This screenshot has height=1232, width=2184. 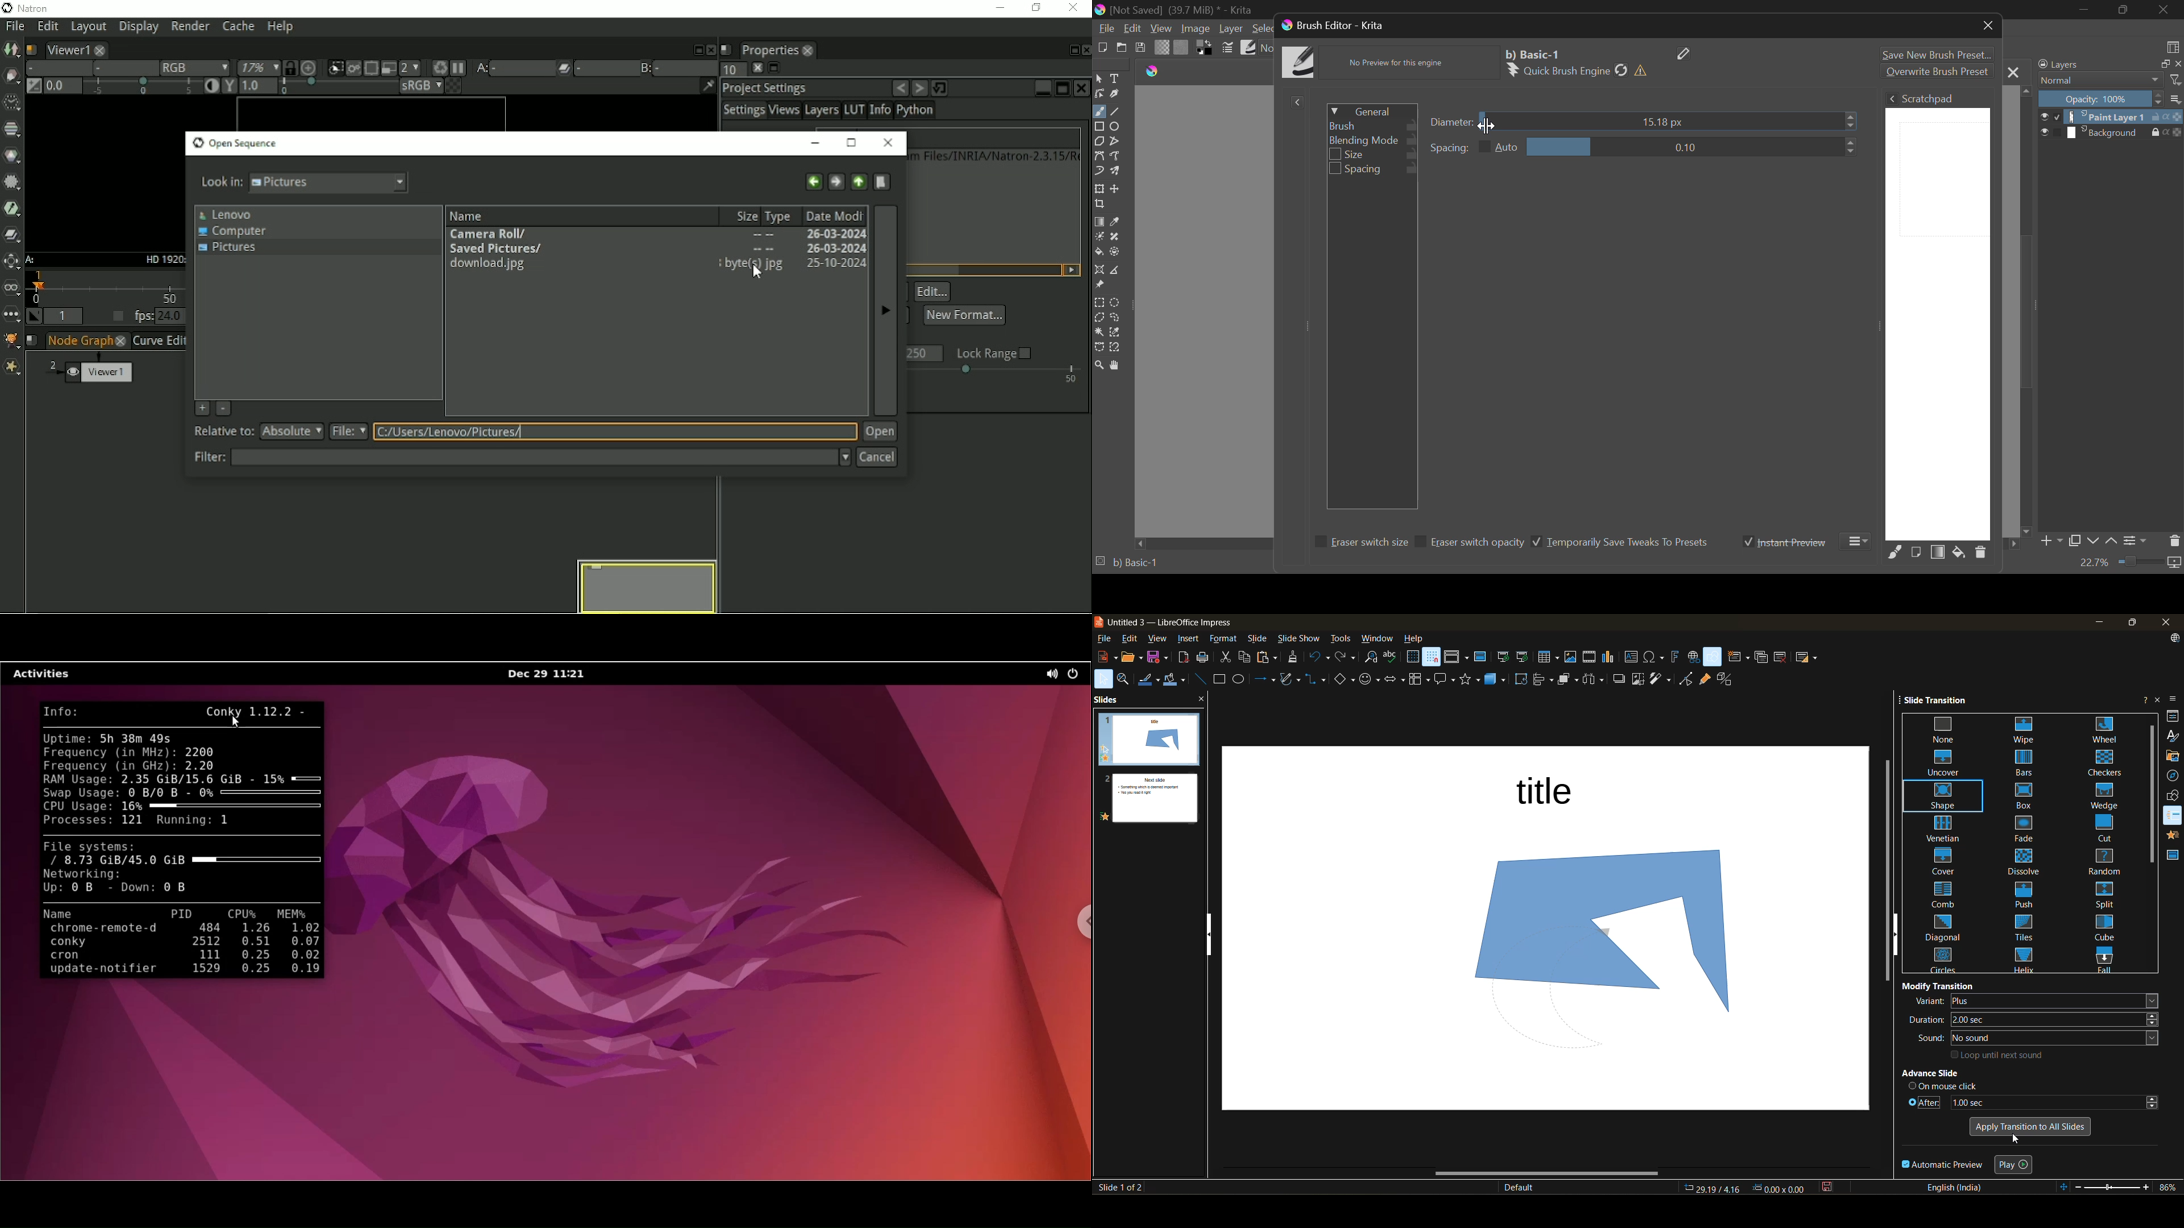 I want to click on Similar Color Selector, so click(x=1115, y=333).